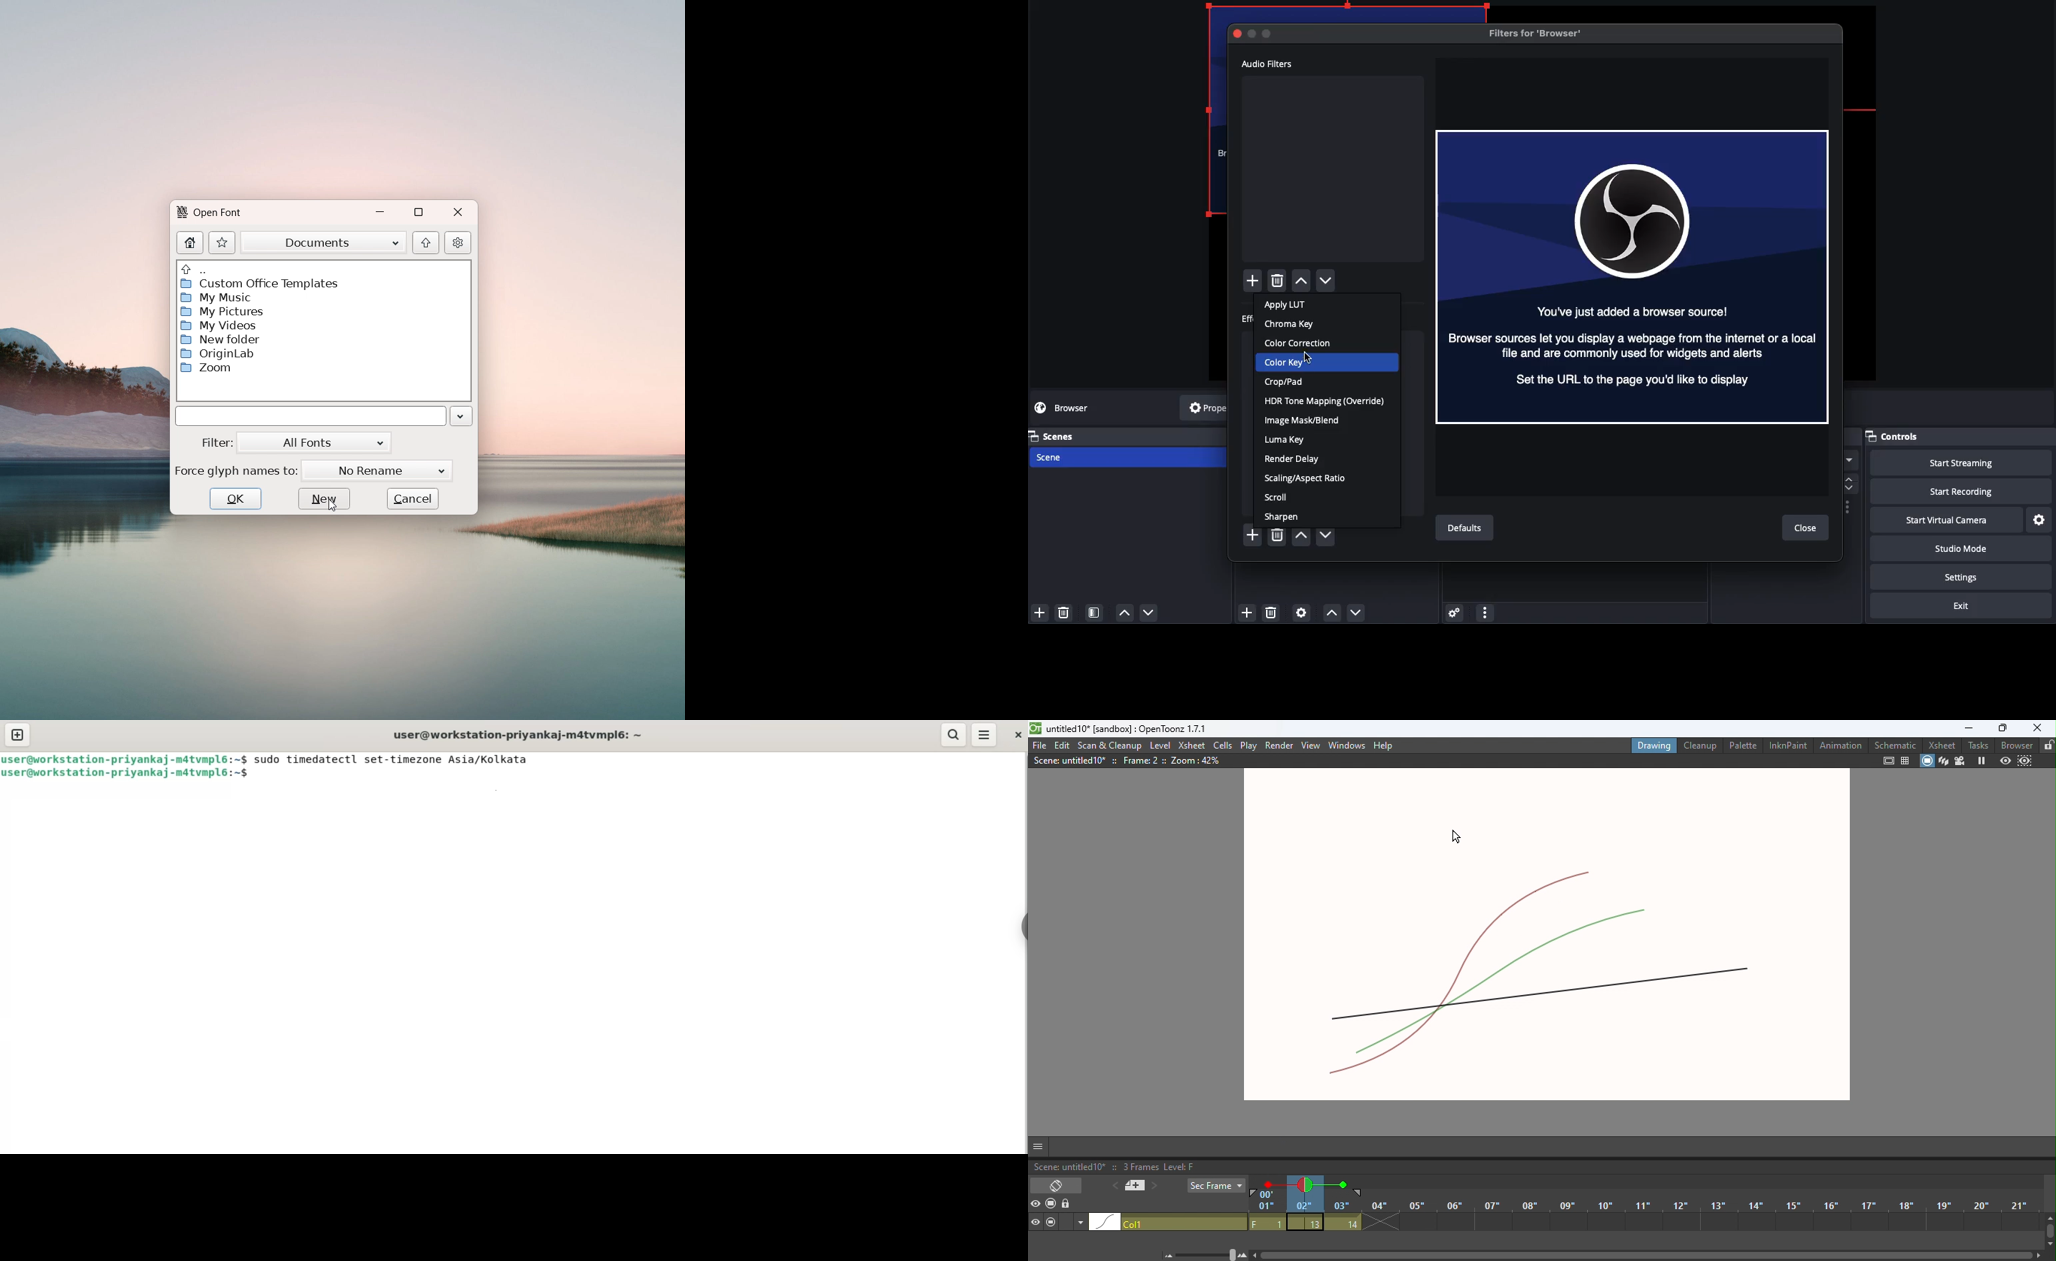  I want to click on scroll, so click(1852, 482).